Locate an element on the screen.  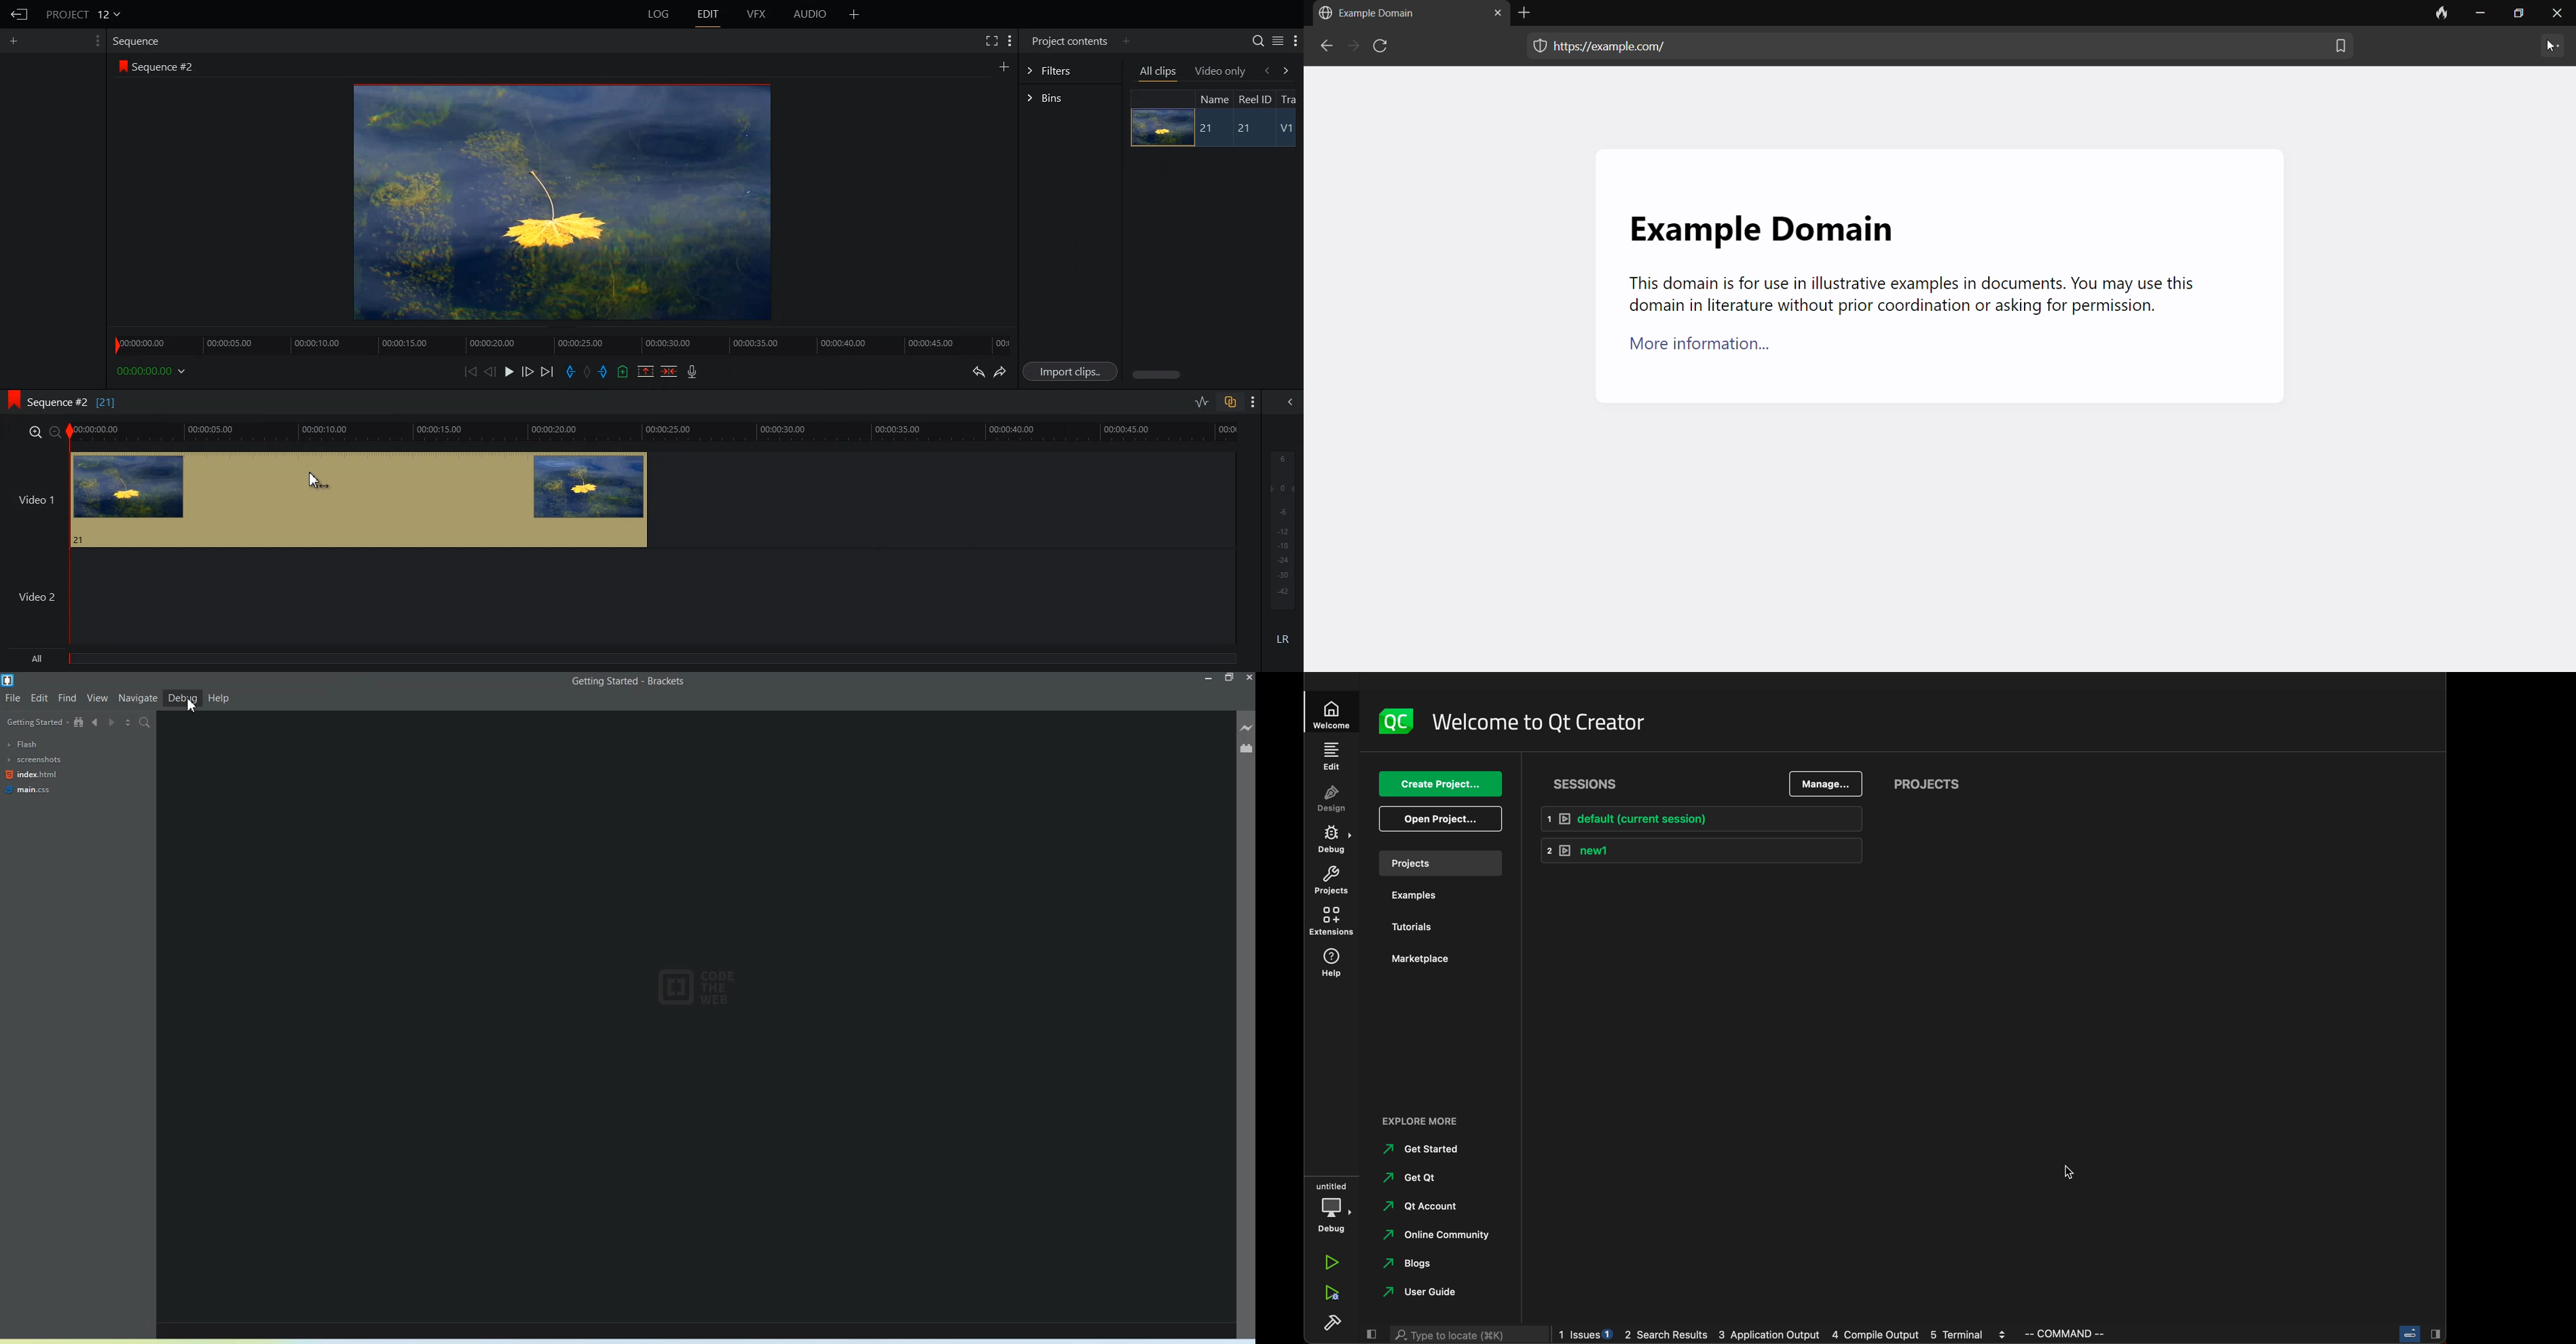
Move forward is located at coordinates (548, 372).